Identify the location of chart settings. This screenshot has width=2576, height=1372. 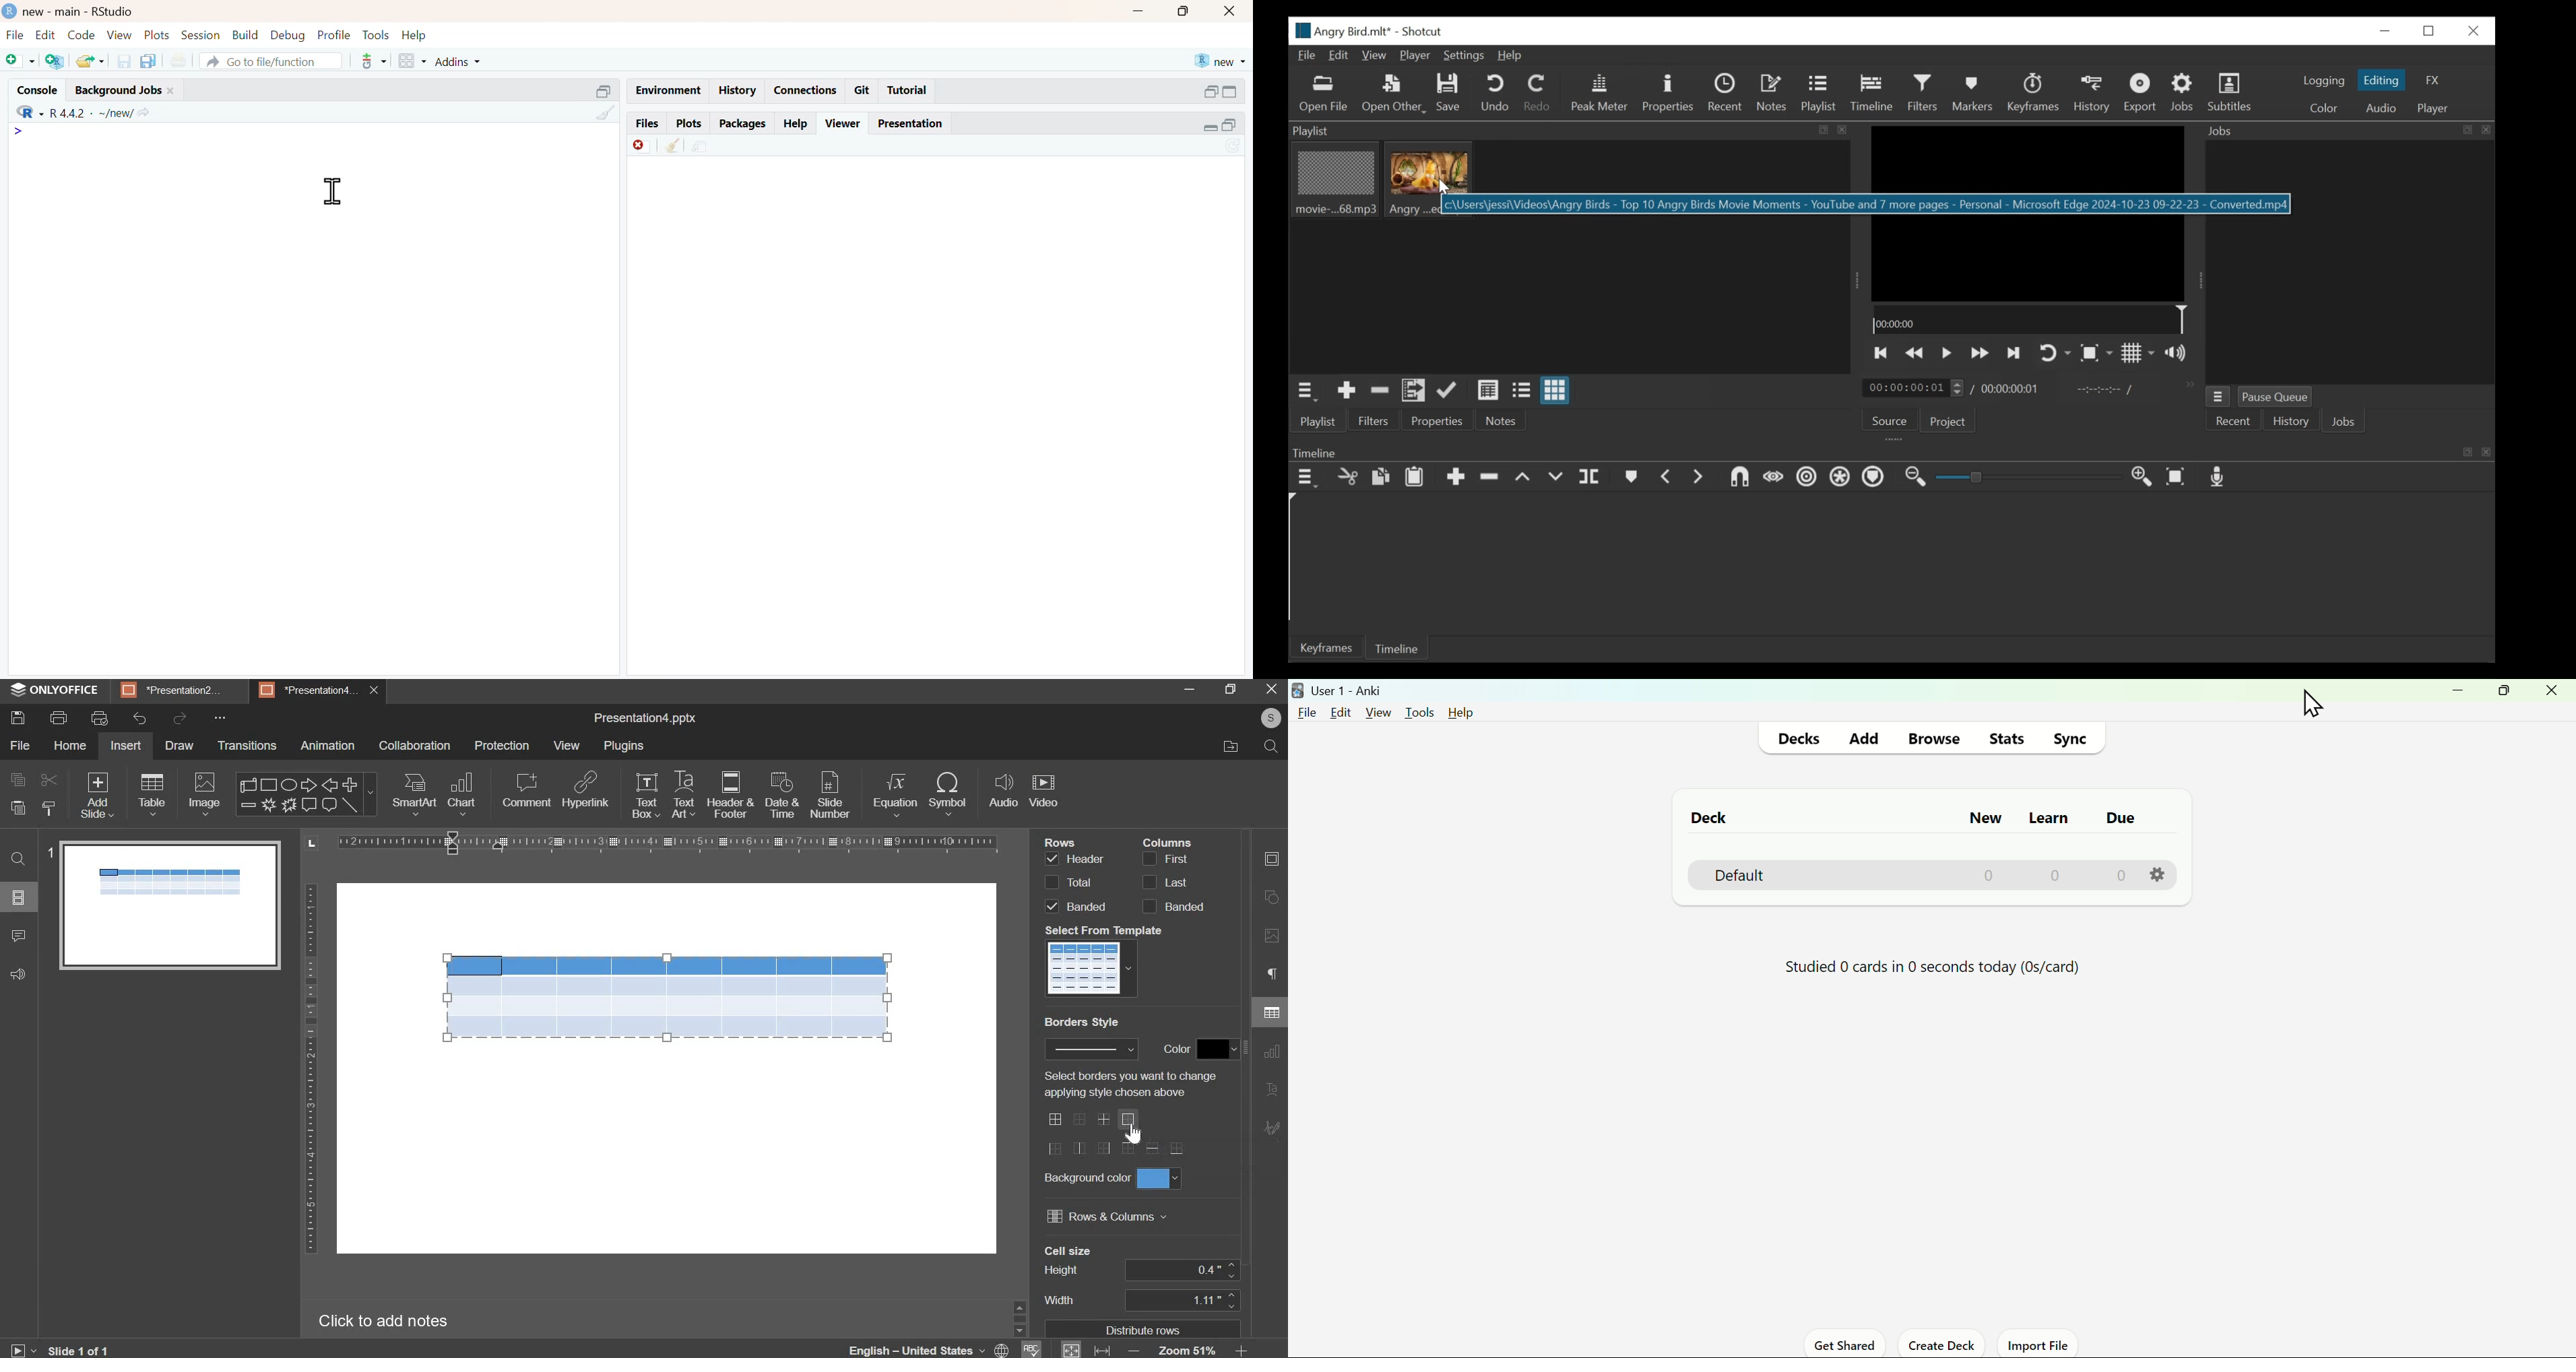
(1275, 1051).